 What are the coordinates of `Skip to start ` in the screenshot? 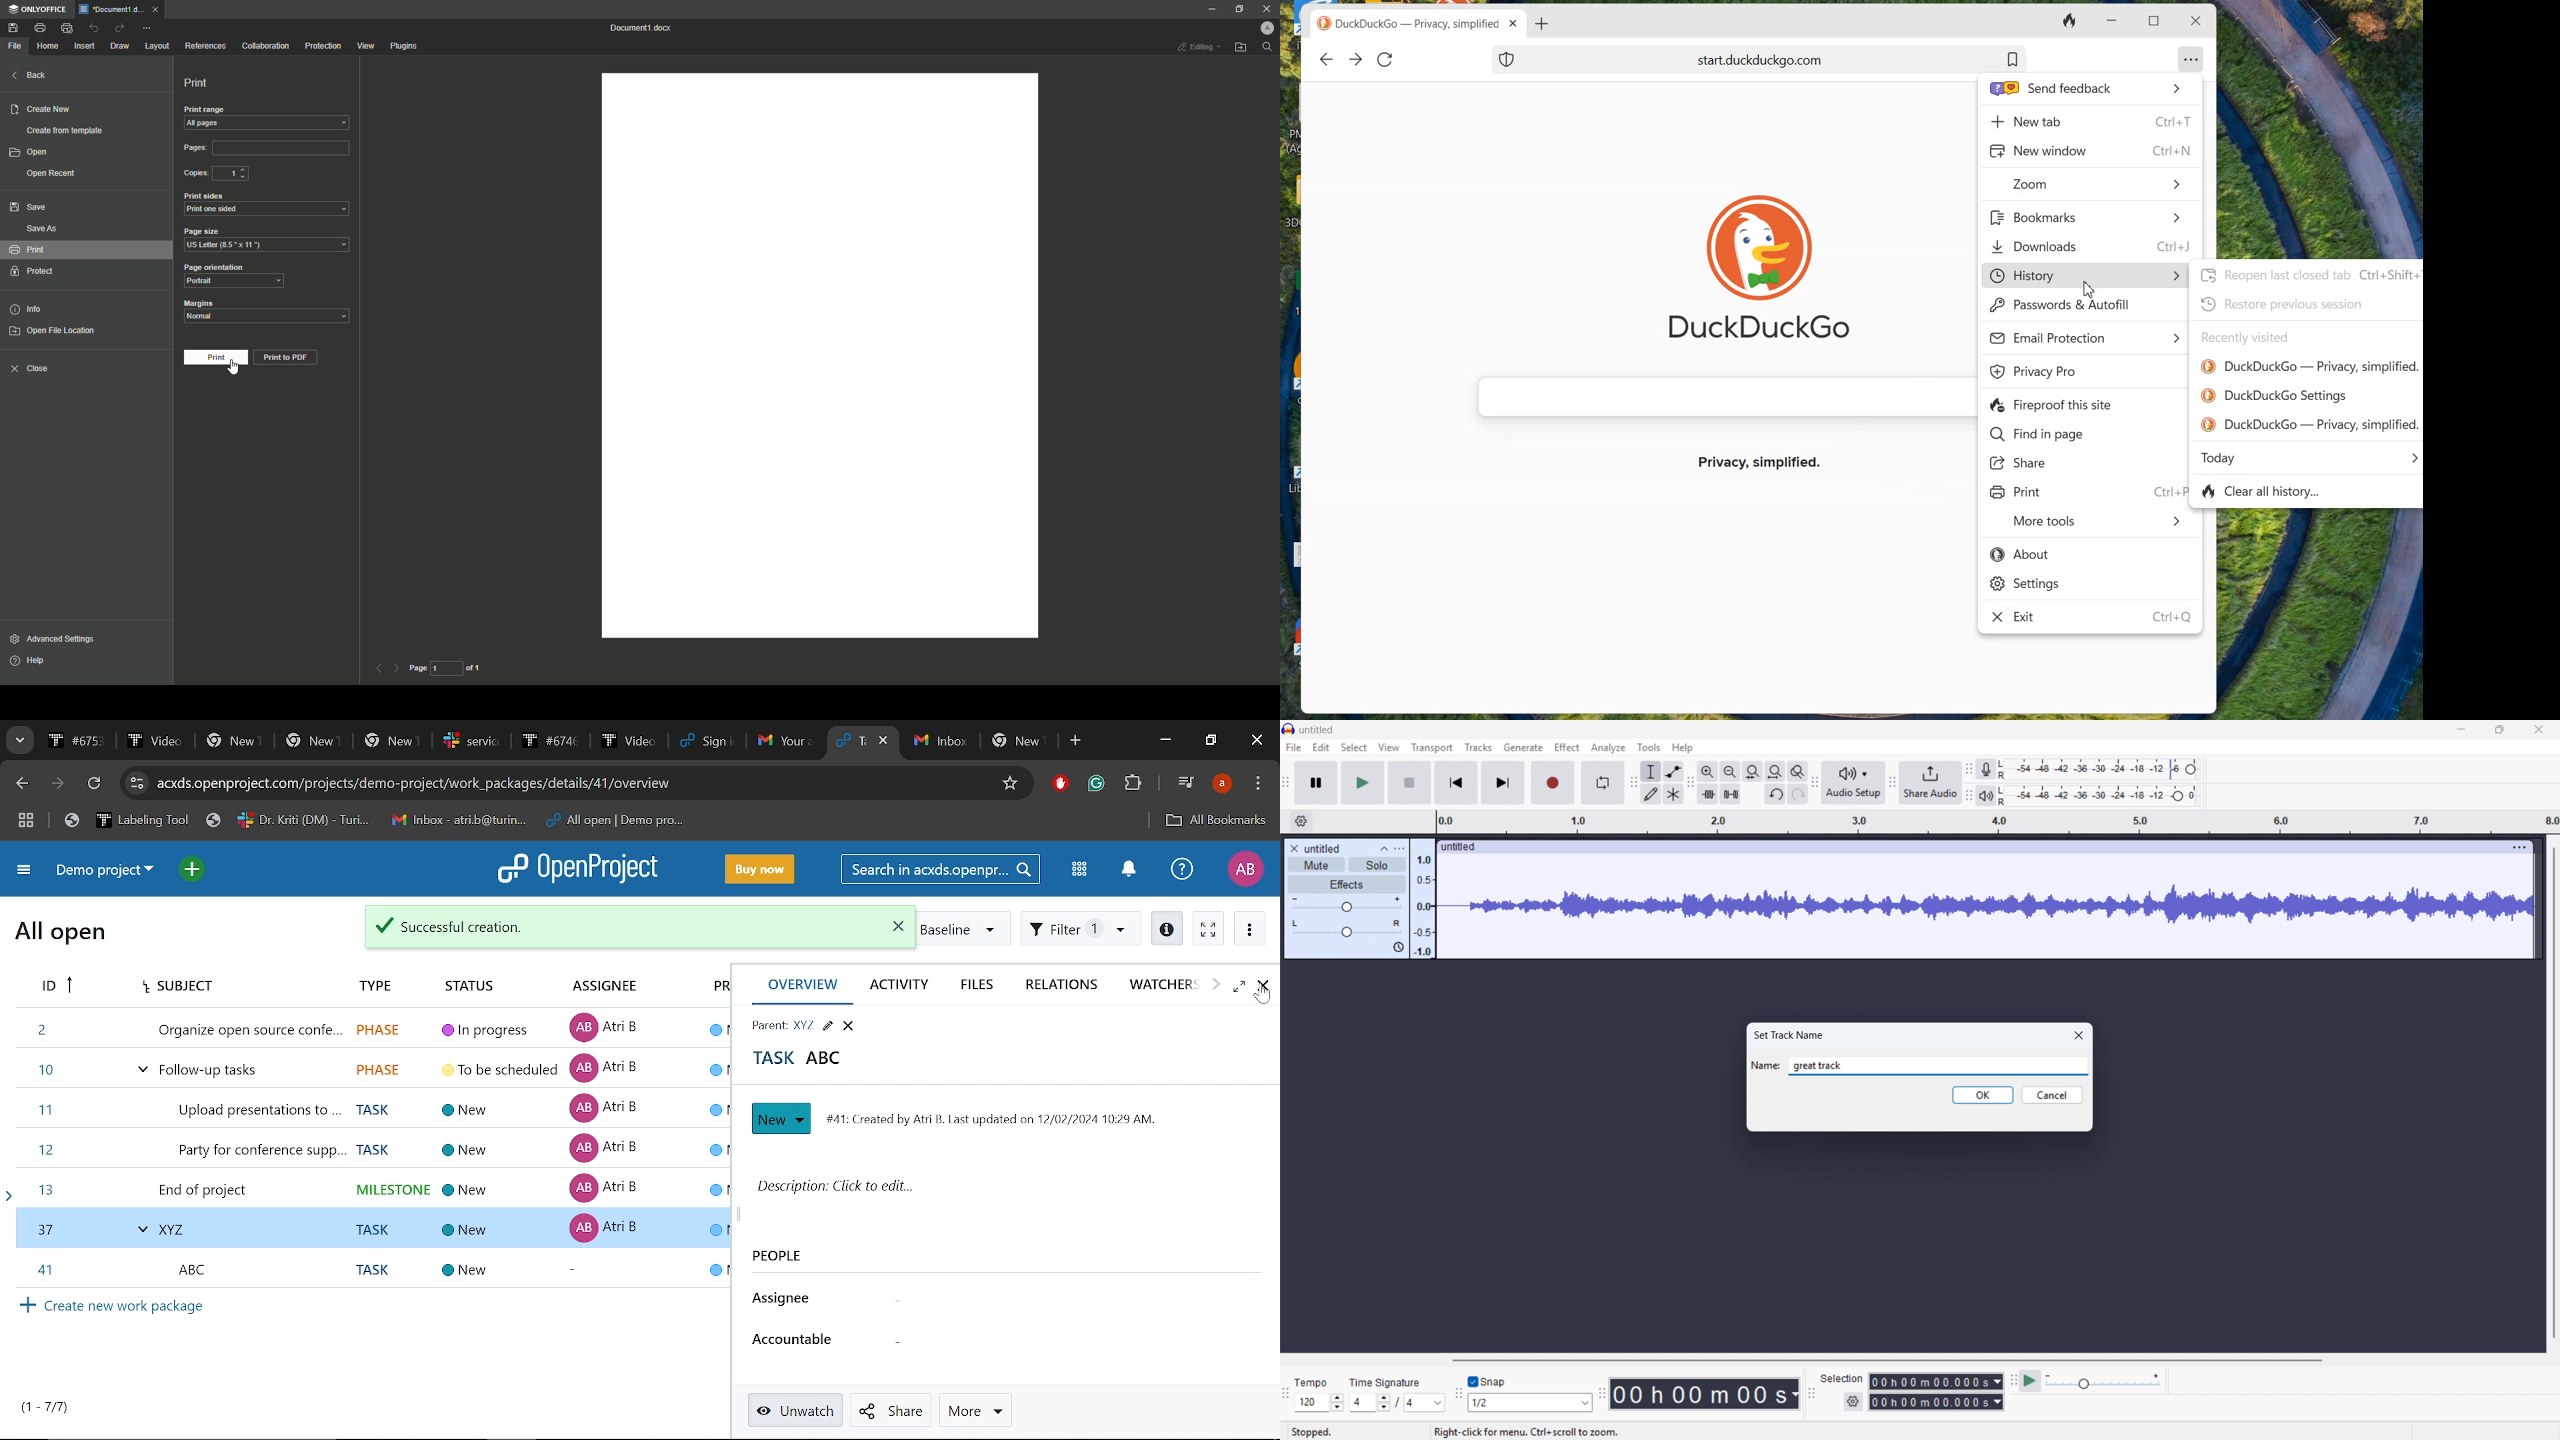 It's located at (1455, 783).